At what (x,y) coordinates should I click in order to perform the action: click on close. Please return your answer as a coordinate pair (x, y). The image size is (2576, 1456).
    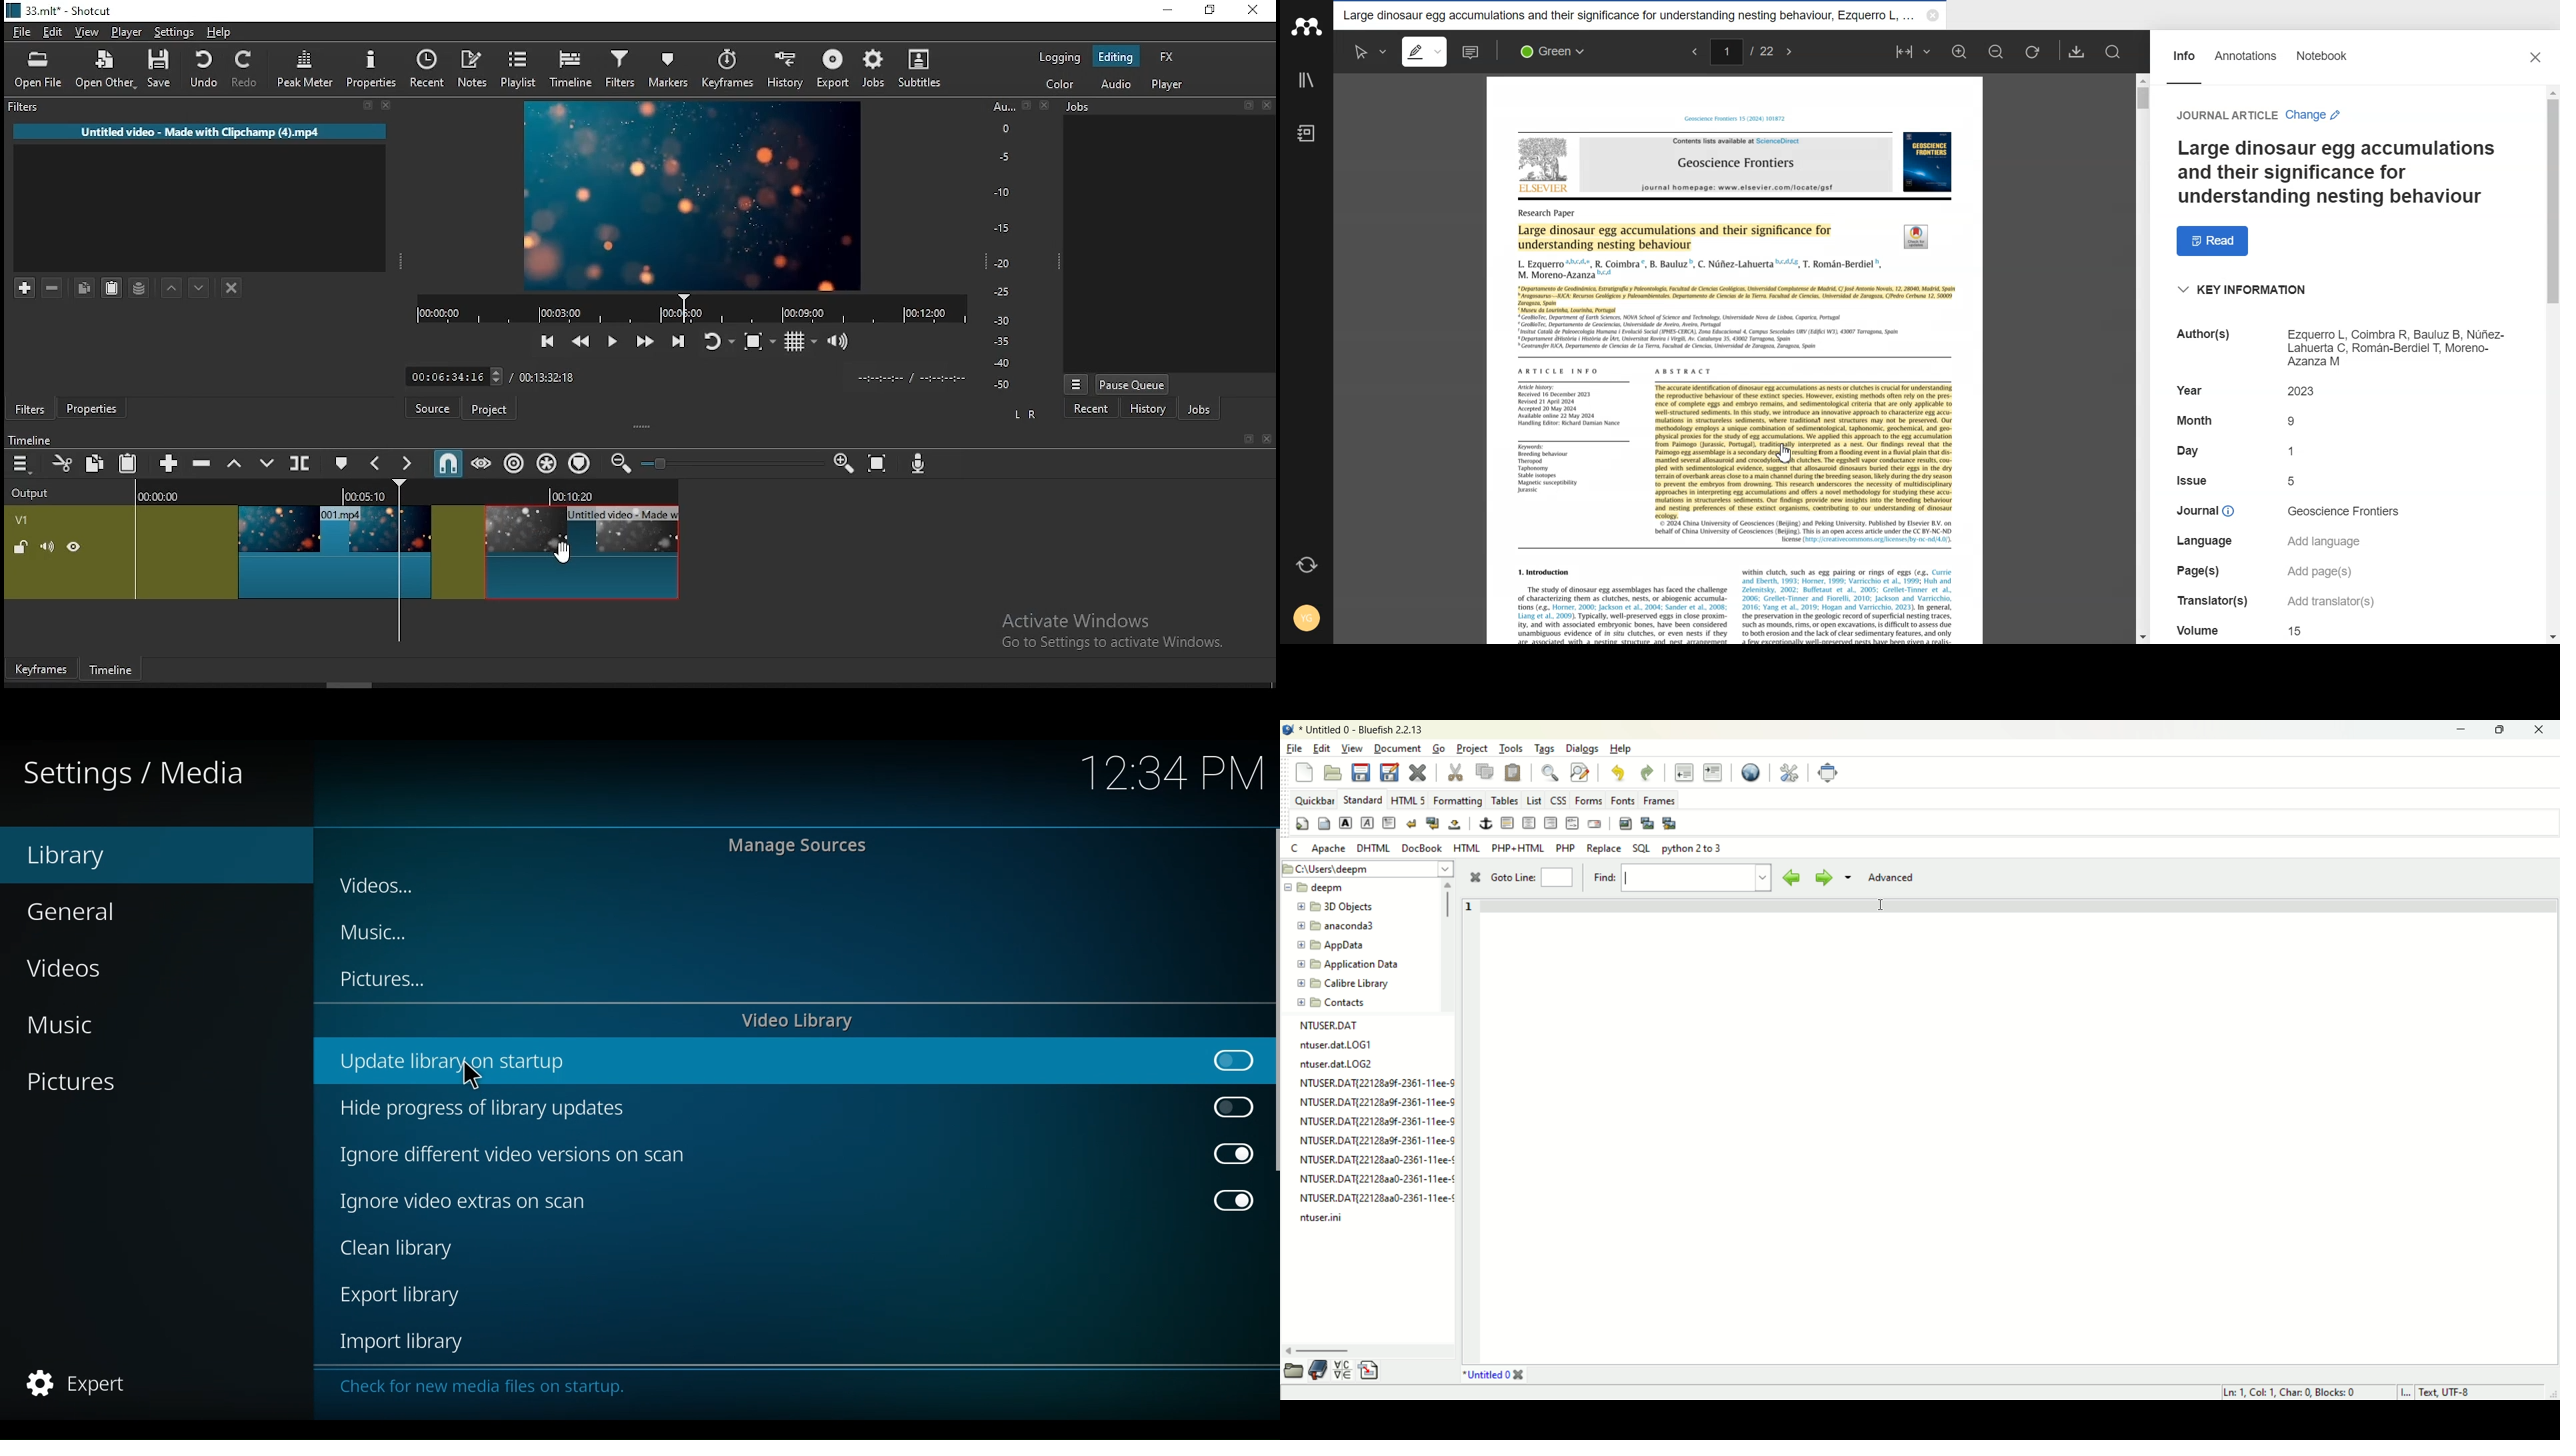
    Looking at the image, I should click on (2538, 731).